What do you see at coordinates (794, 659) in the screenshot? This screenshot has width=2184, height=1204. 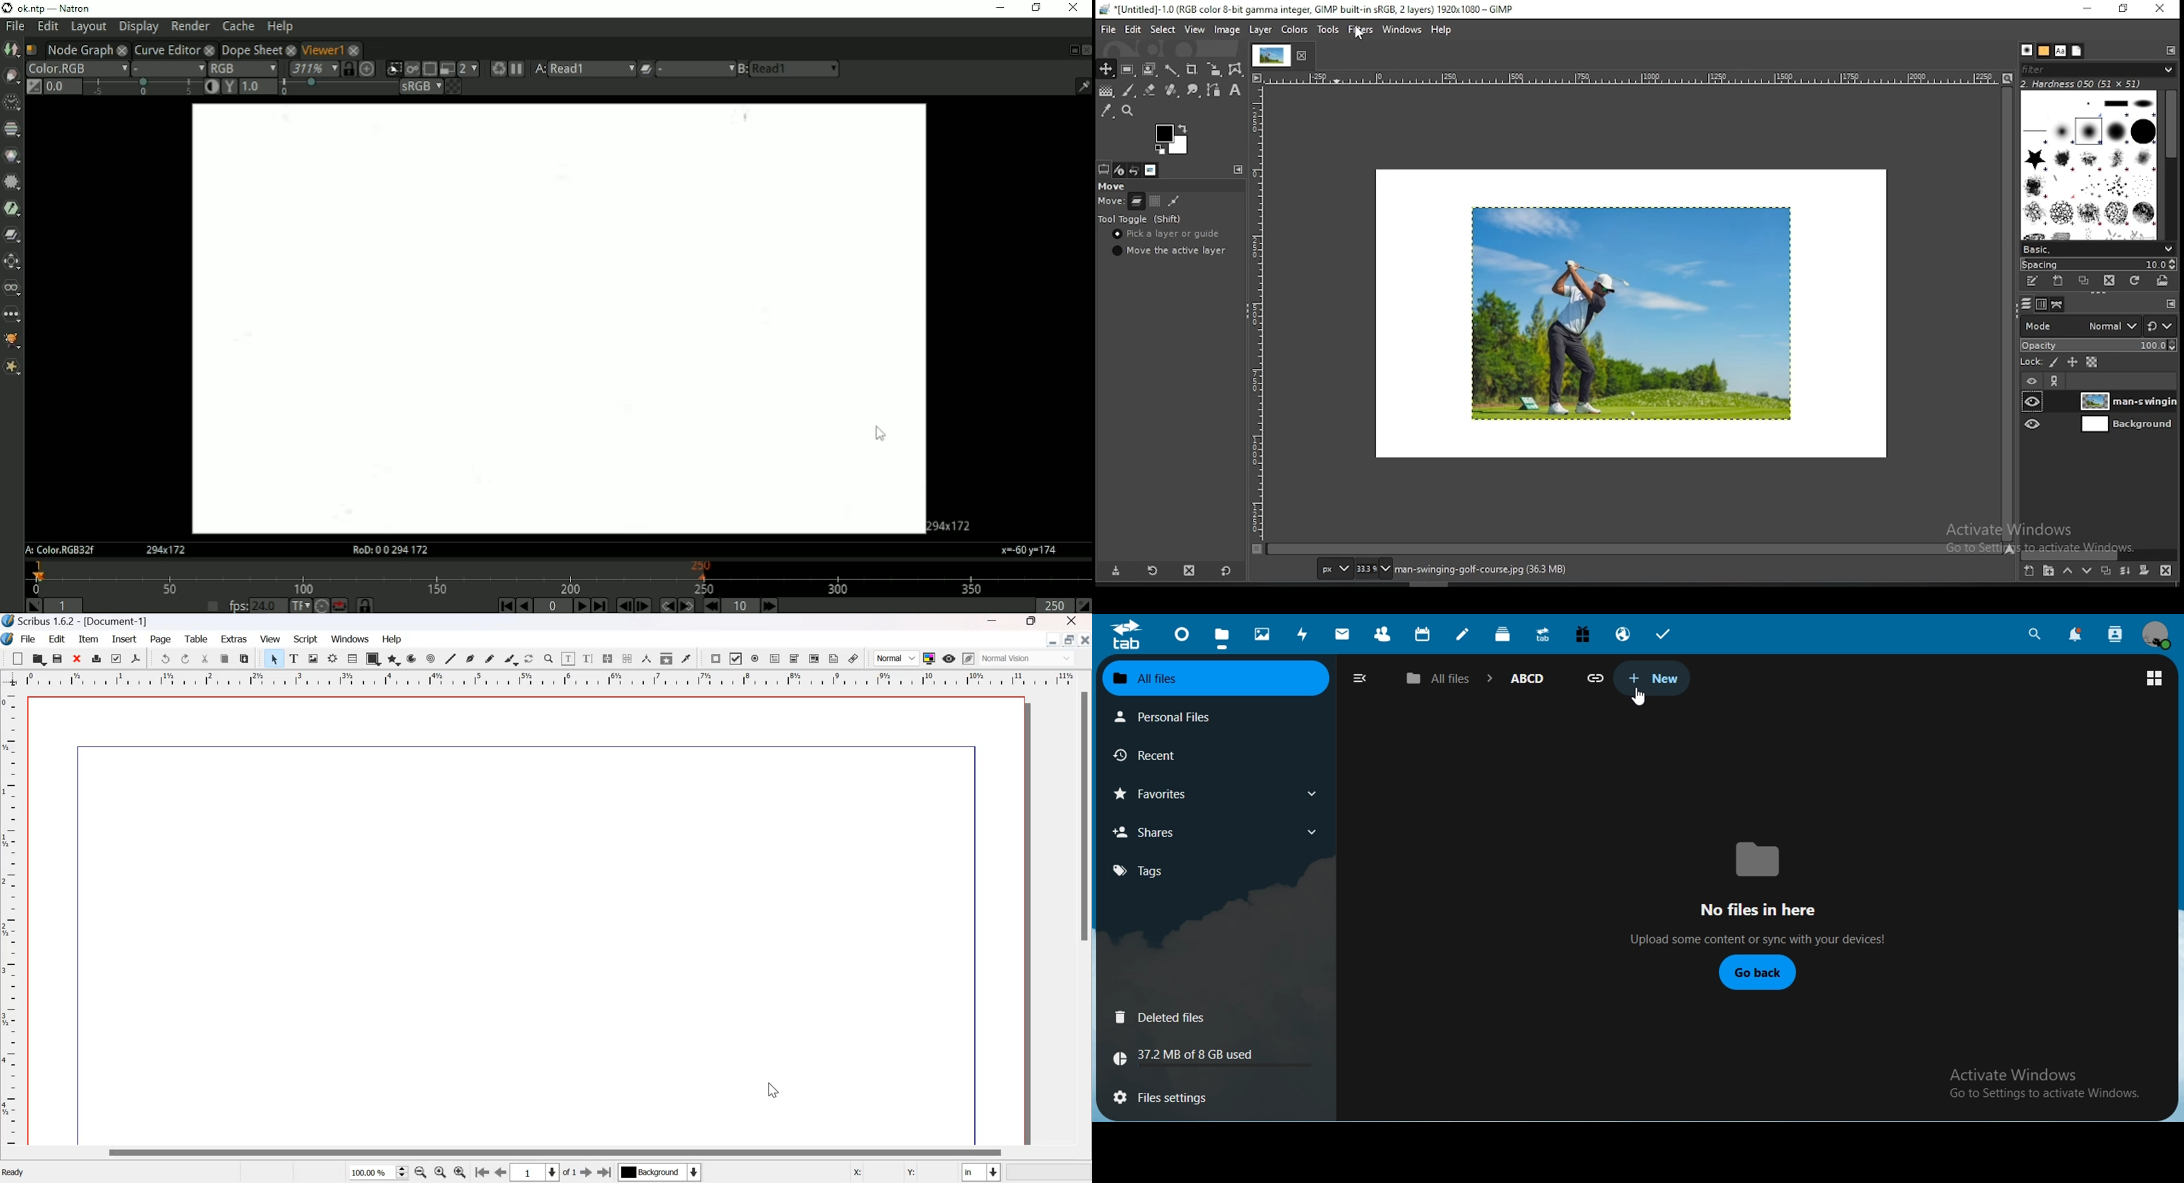 I see `PDF combo box` at bounding box center [794, 659].